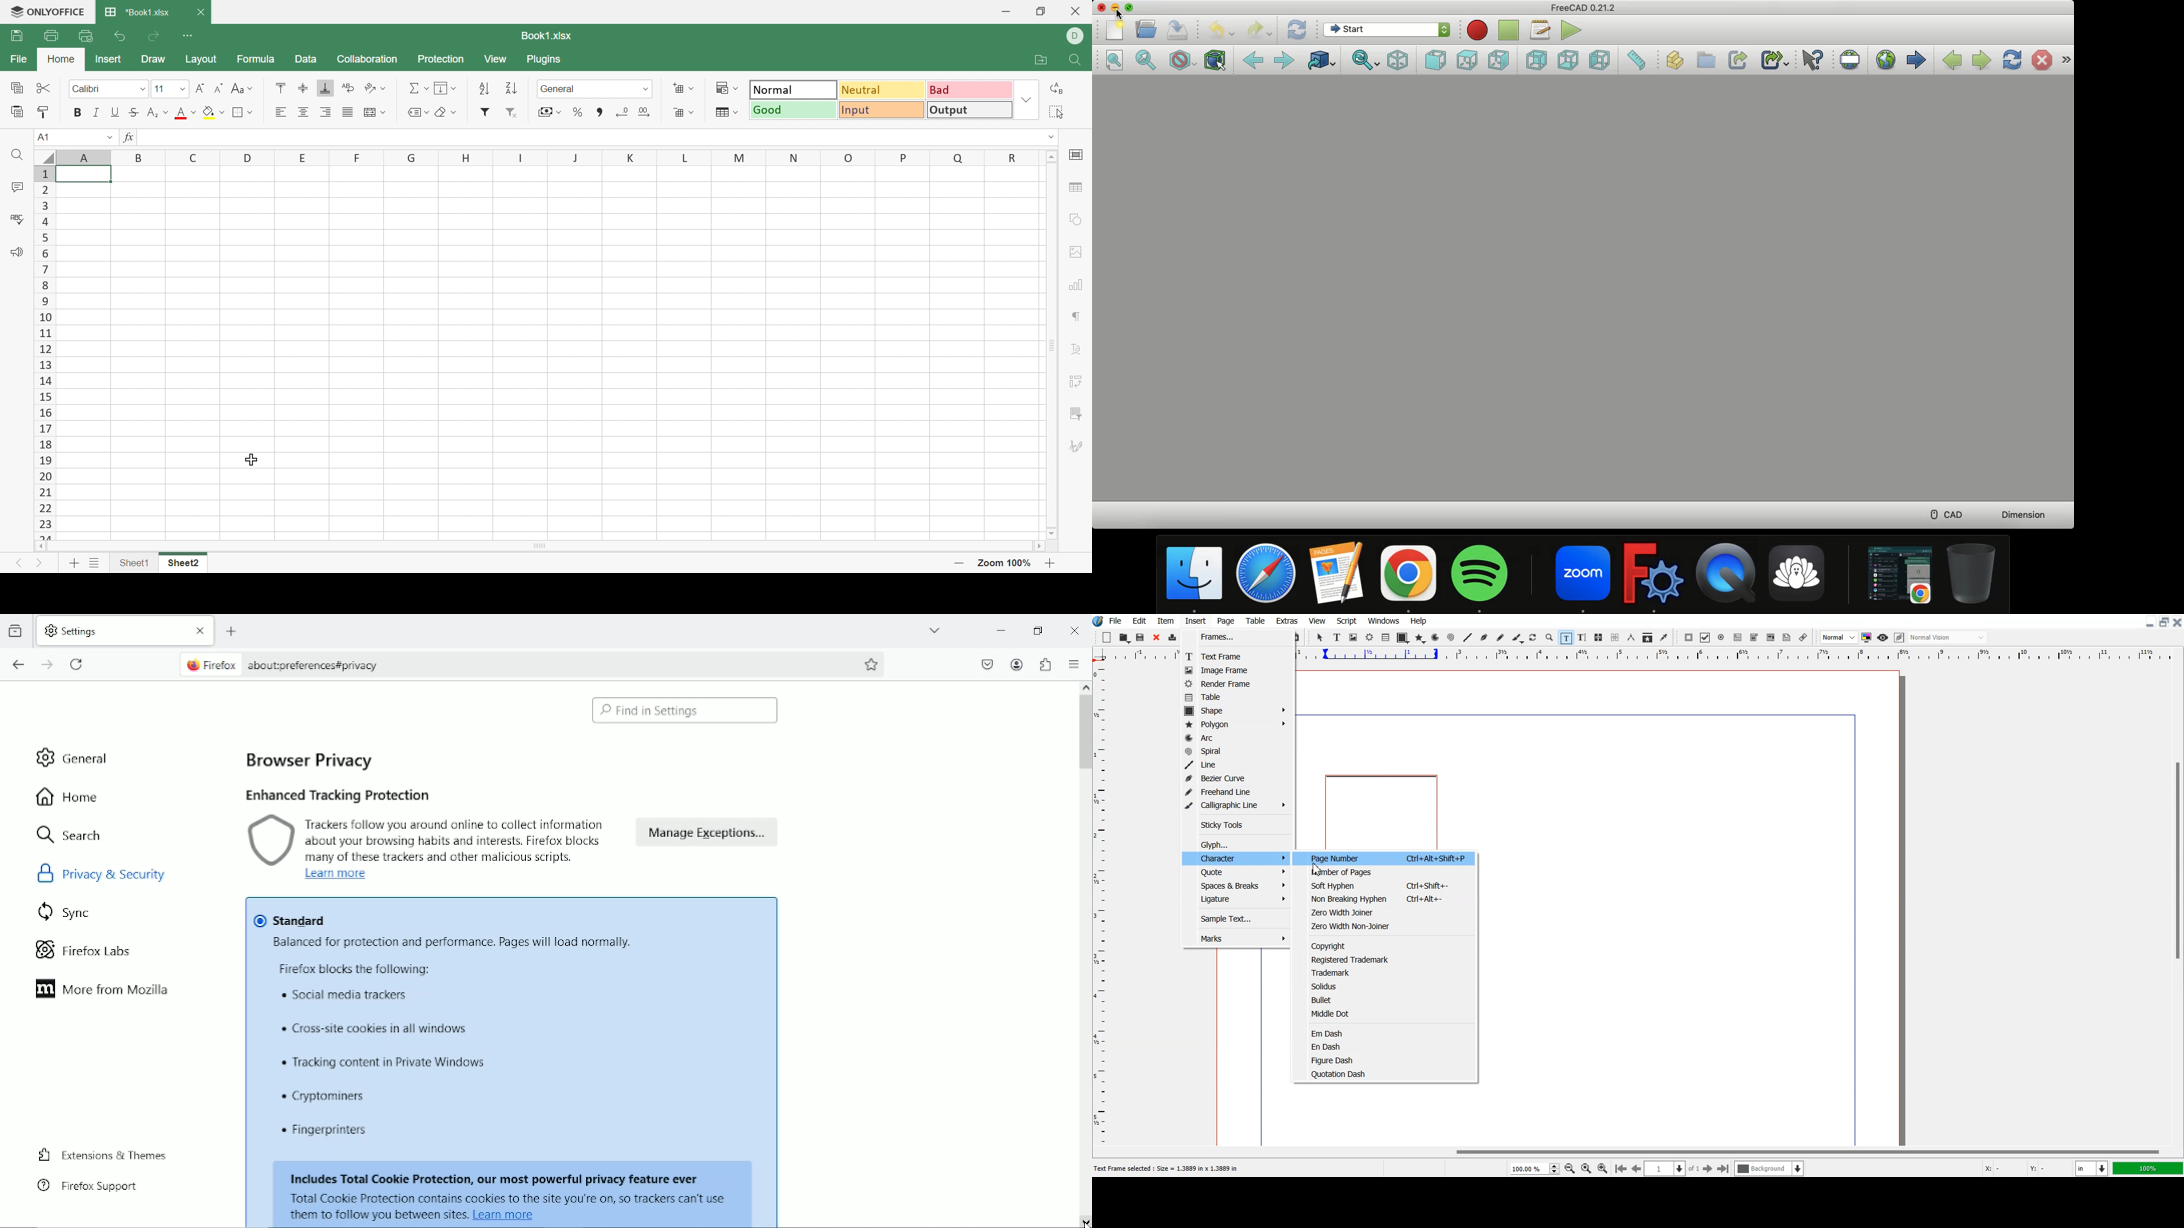 The height and width of the screenshot is (1232, 2184). I want to click on margin, so click(1259, 1046).